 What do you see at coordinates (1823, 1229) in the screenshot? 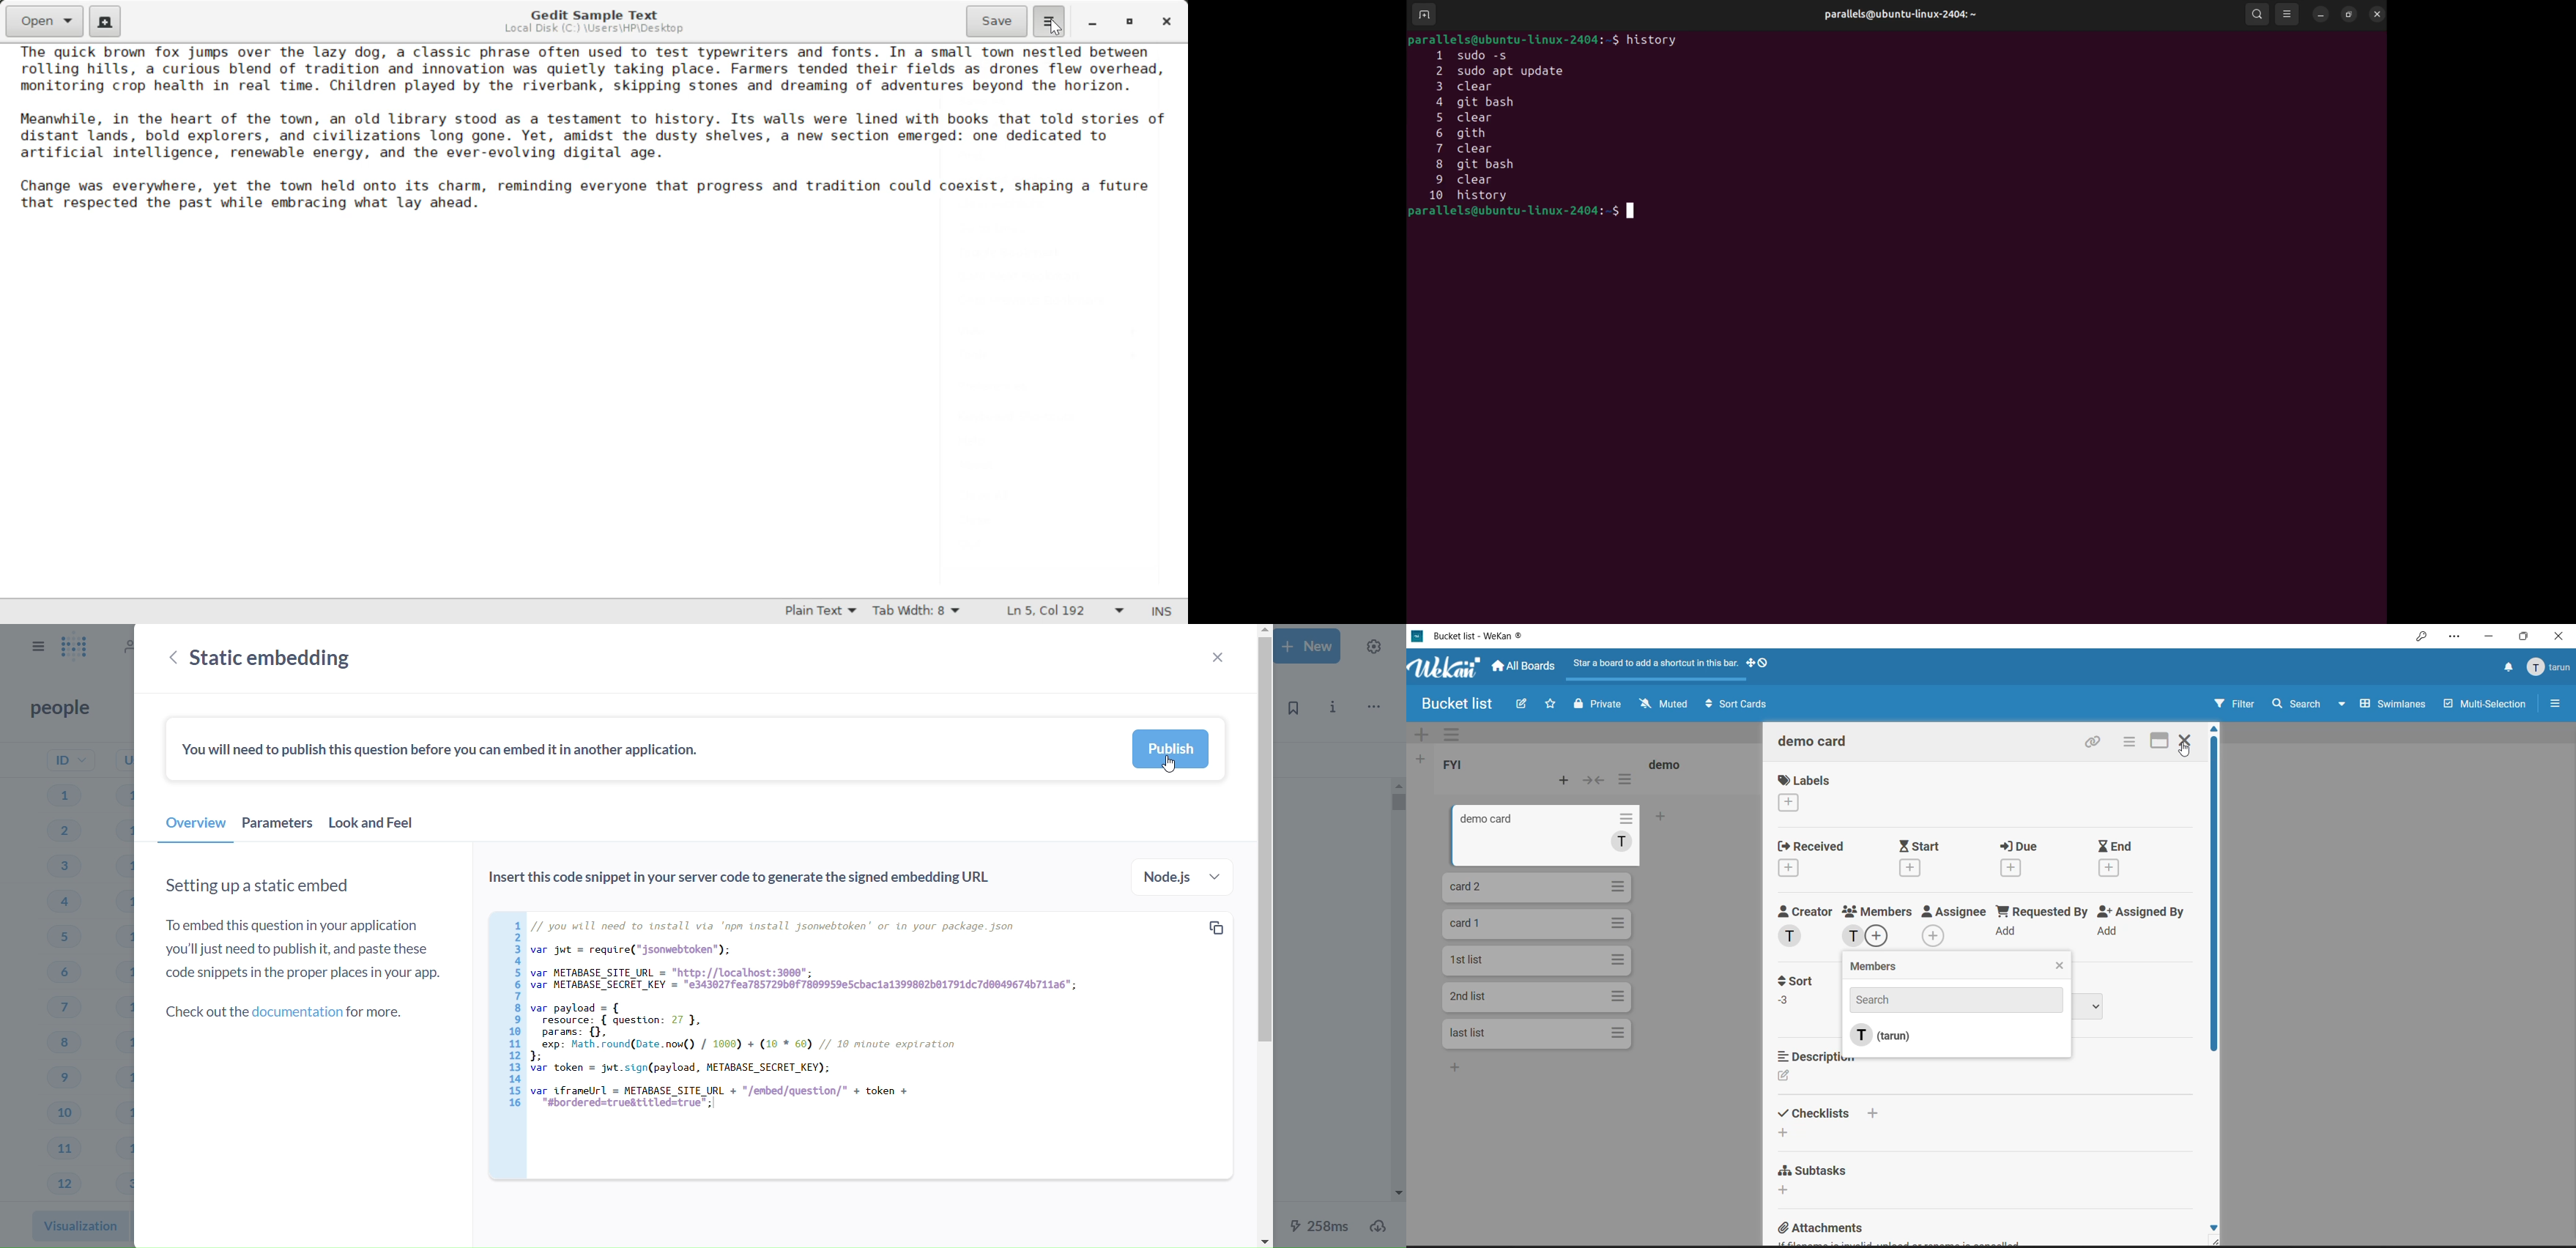
I see `attachments` at bounding box center [1823, 1229].